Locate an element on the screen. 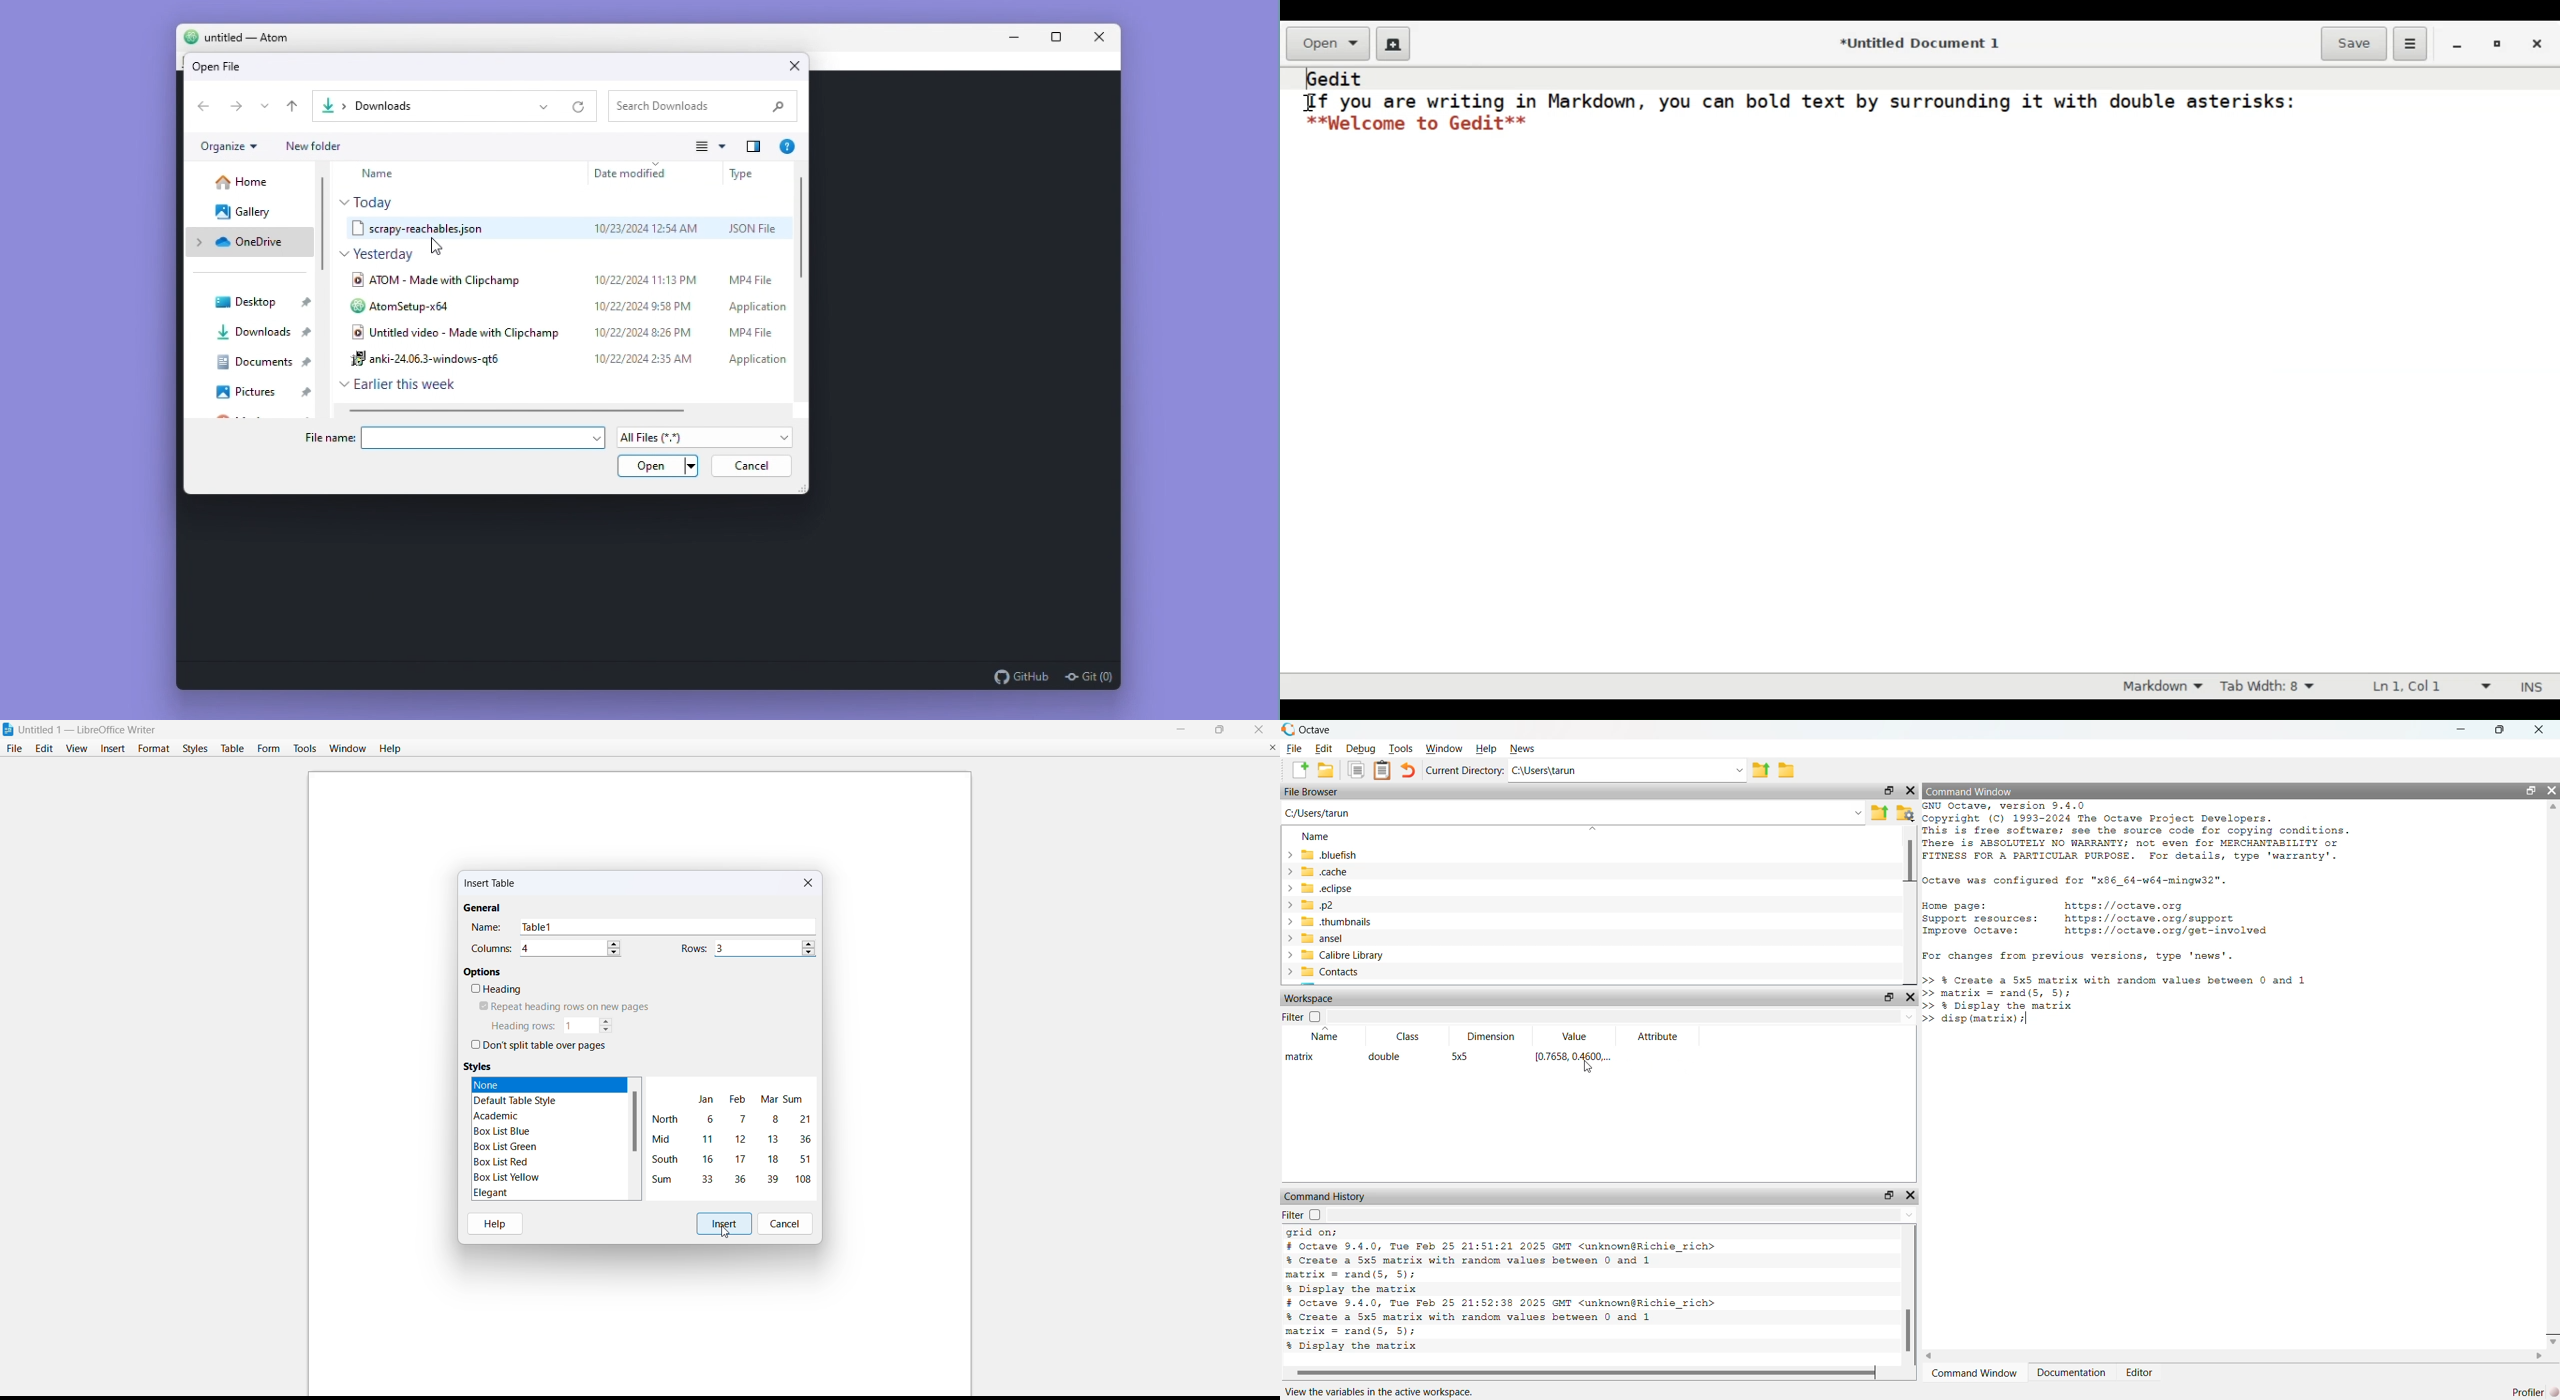 The width and height of the screenshot is (2576, 1400). Ci\Users\tarun is located at coordinates (1596, 773).